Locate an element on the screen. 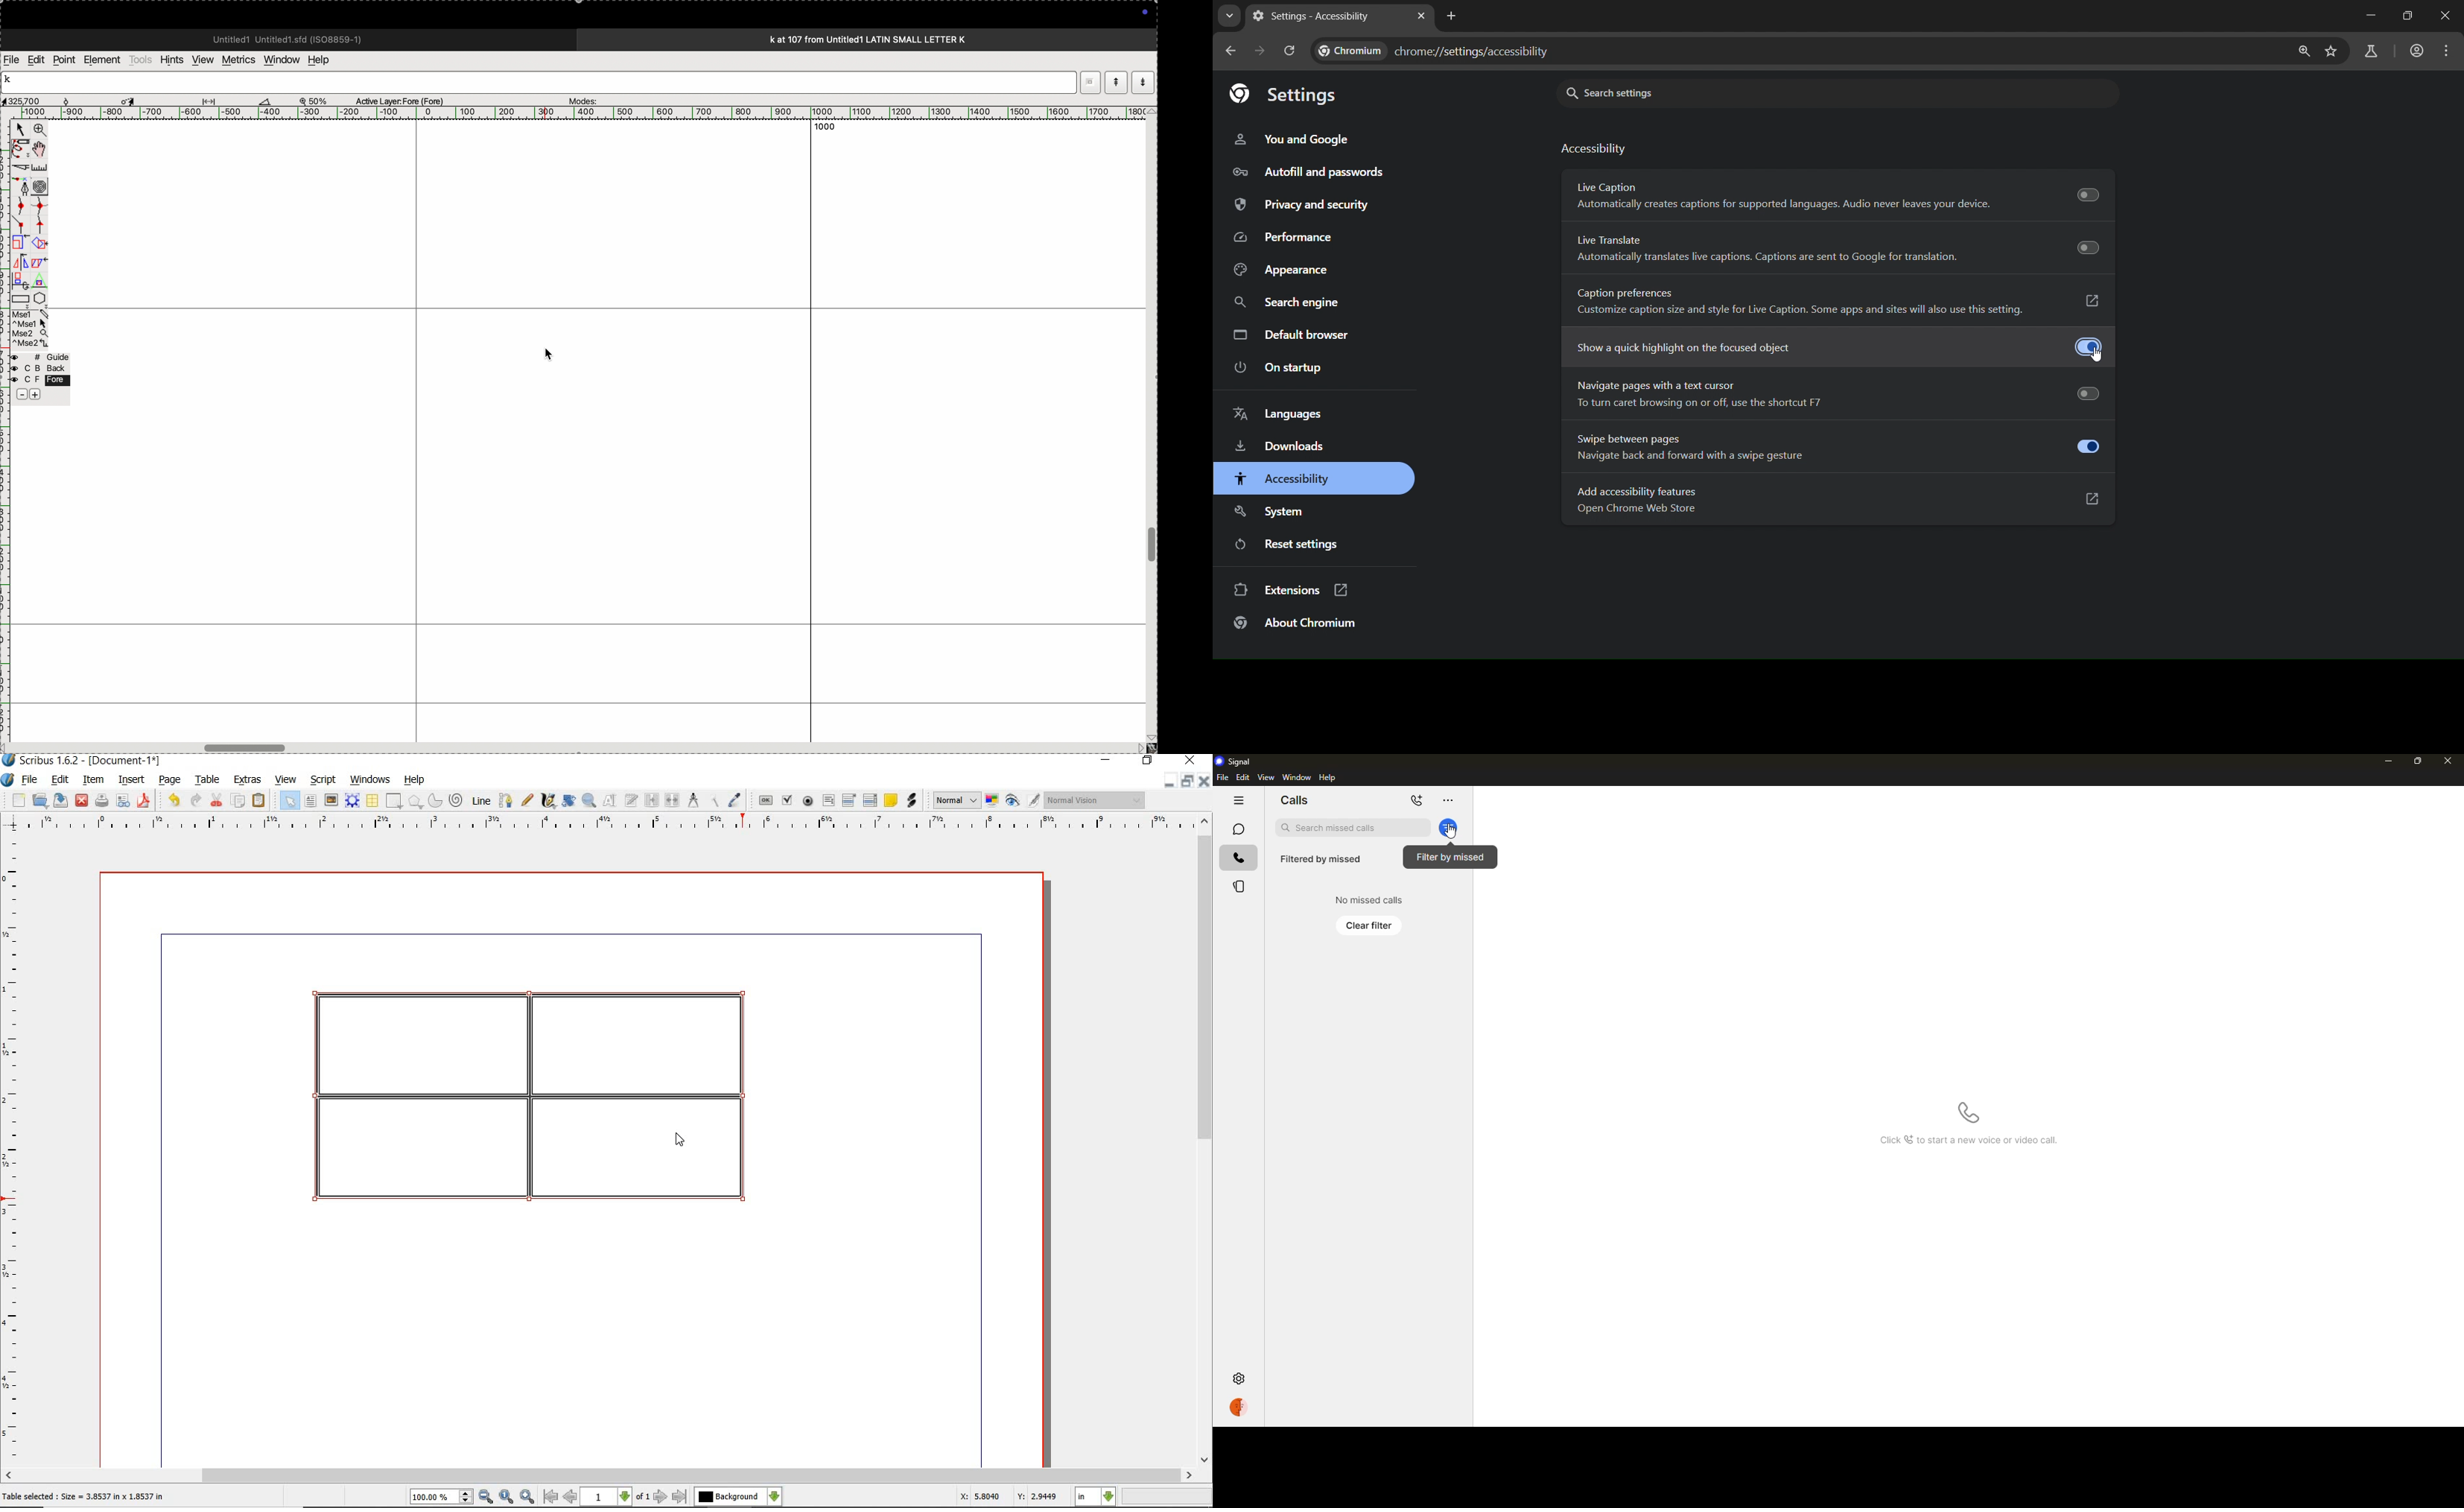  cut is located at coordinates (218, 800).